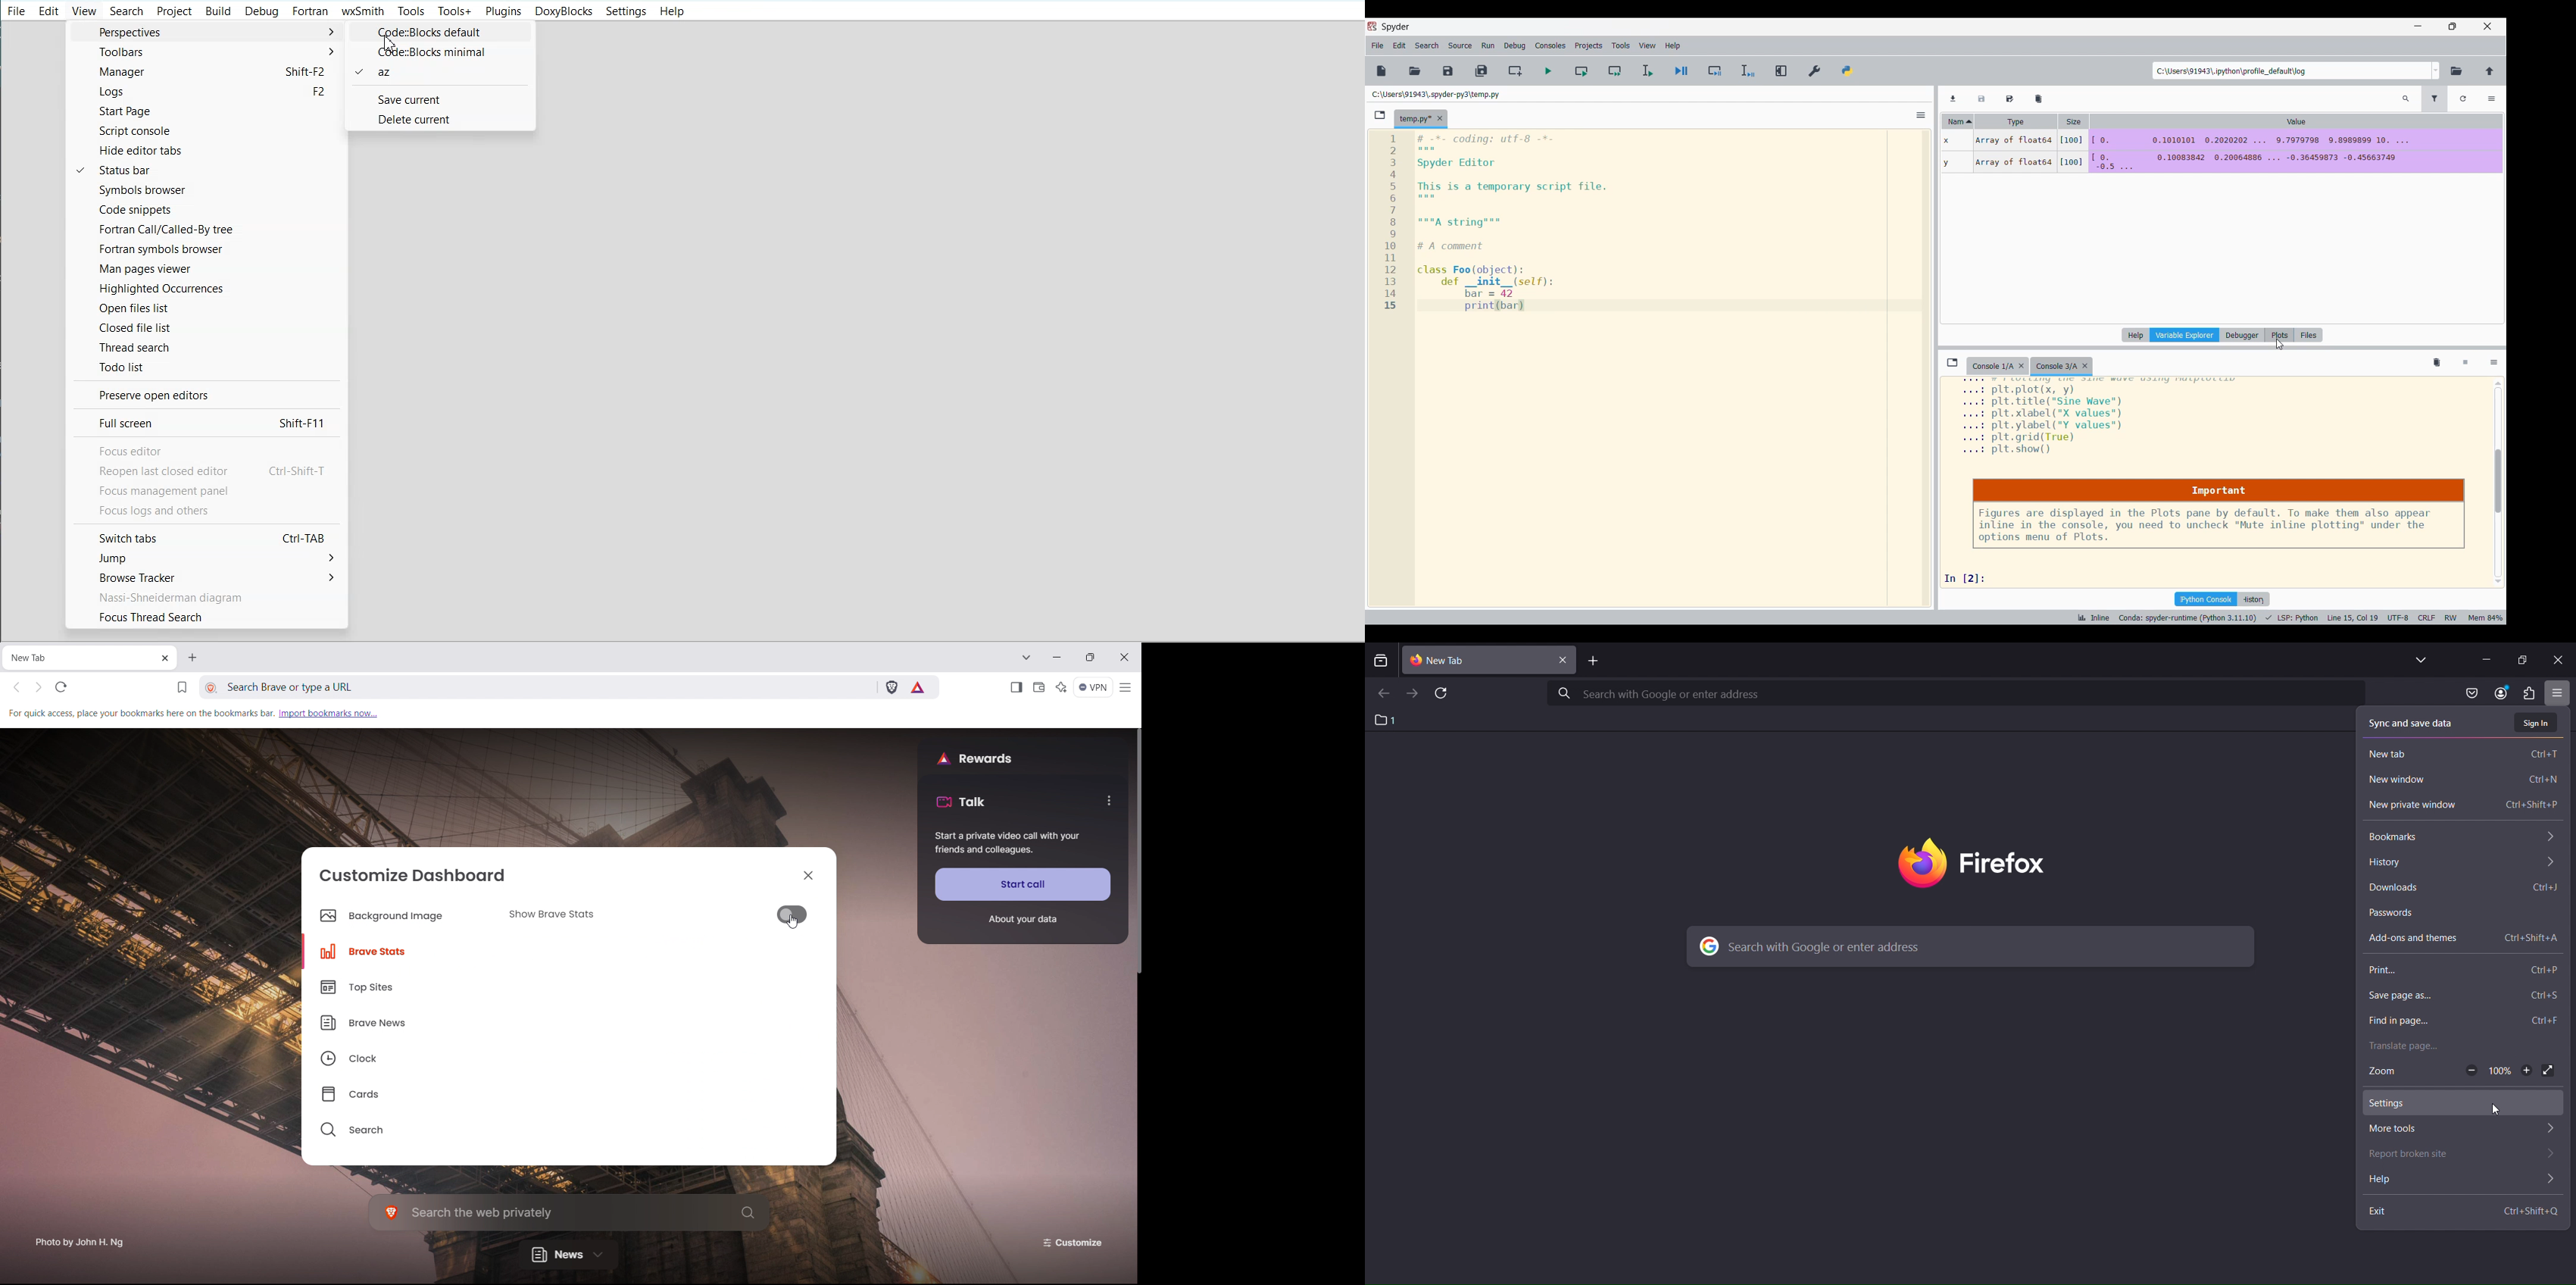 The height and width of the screenshot is (1288, 2576). What do you see at coordinates (2451, 616) in the screenshot?
I see `RW` at bounding box center [2451, 616].